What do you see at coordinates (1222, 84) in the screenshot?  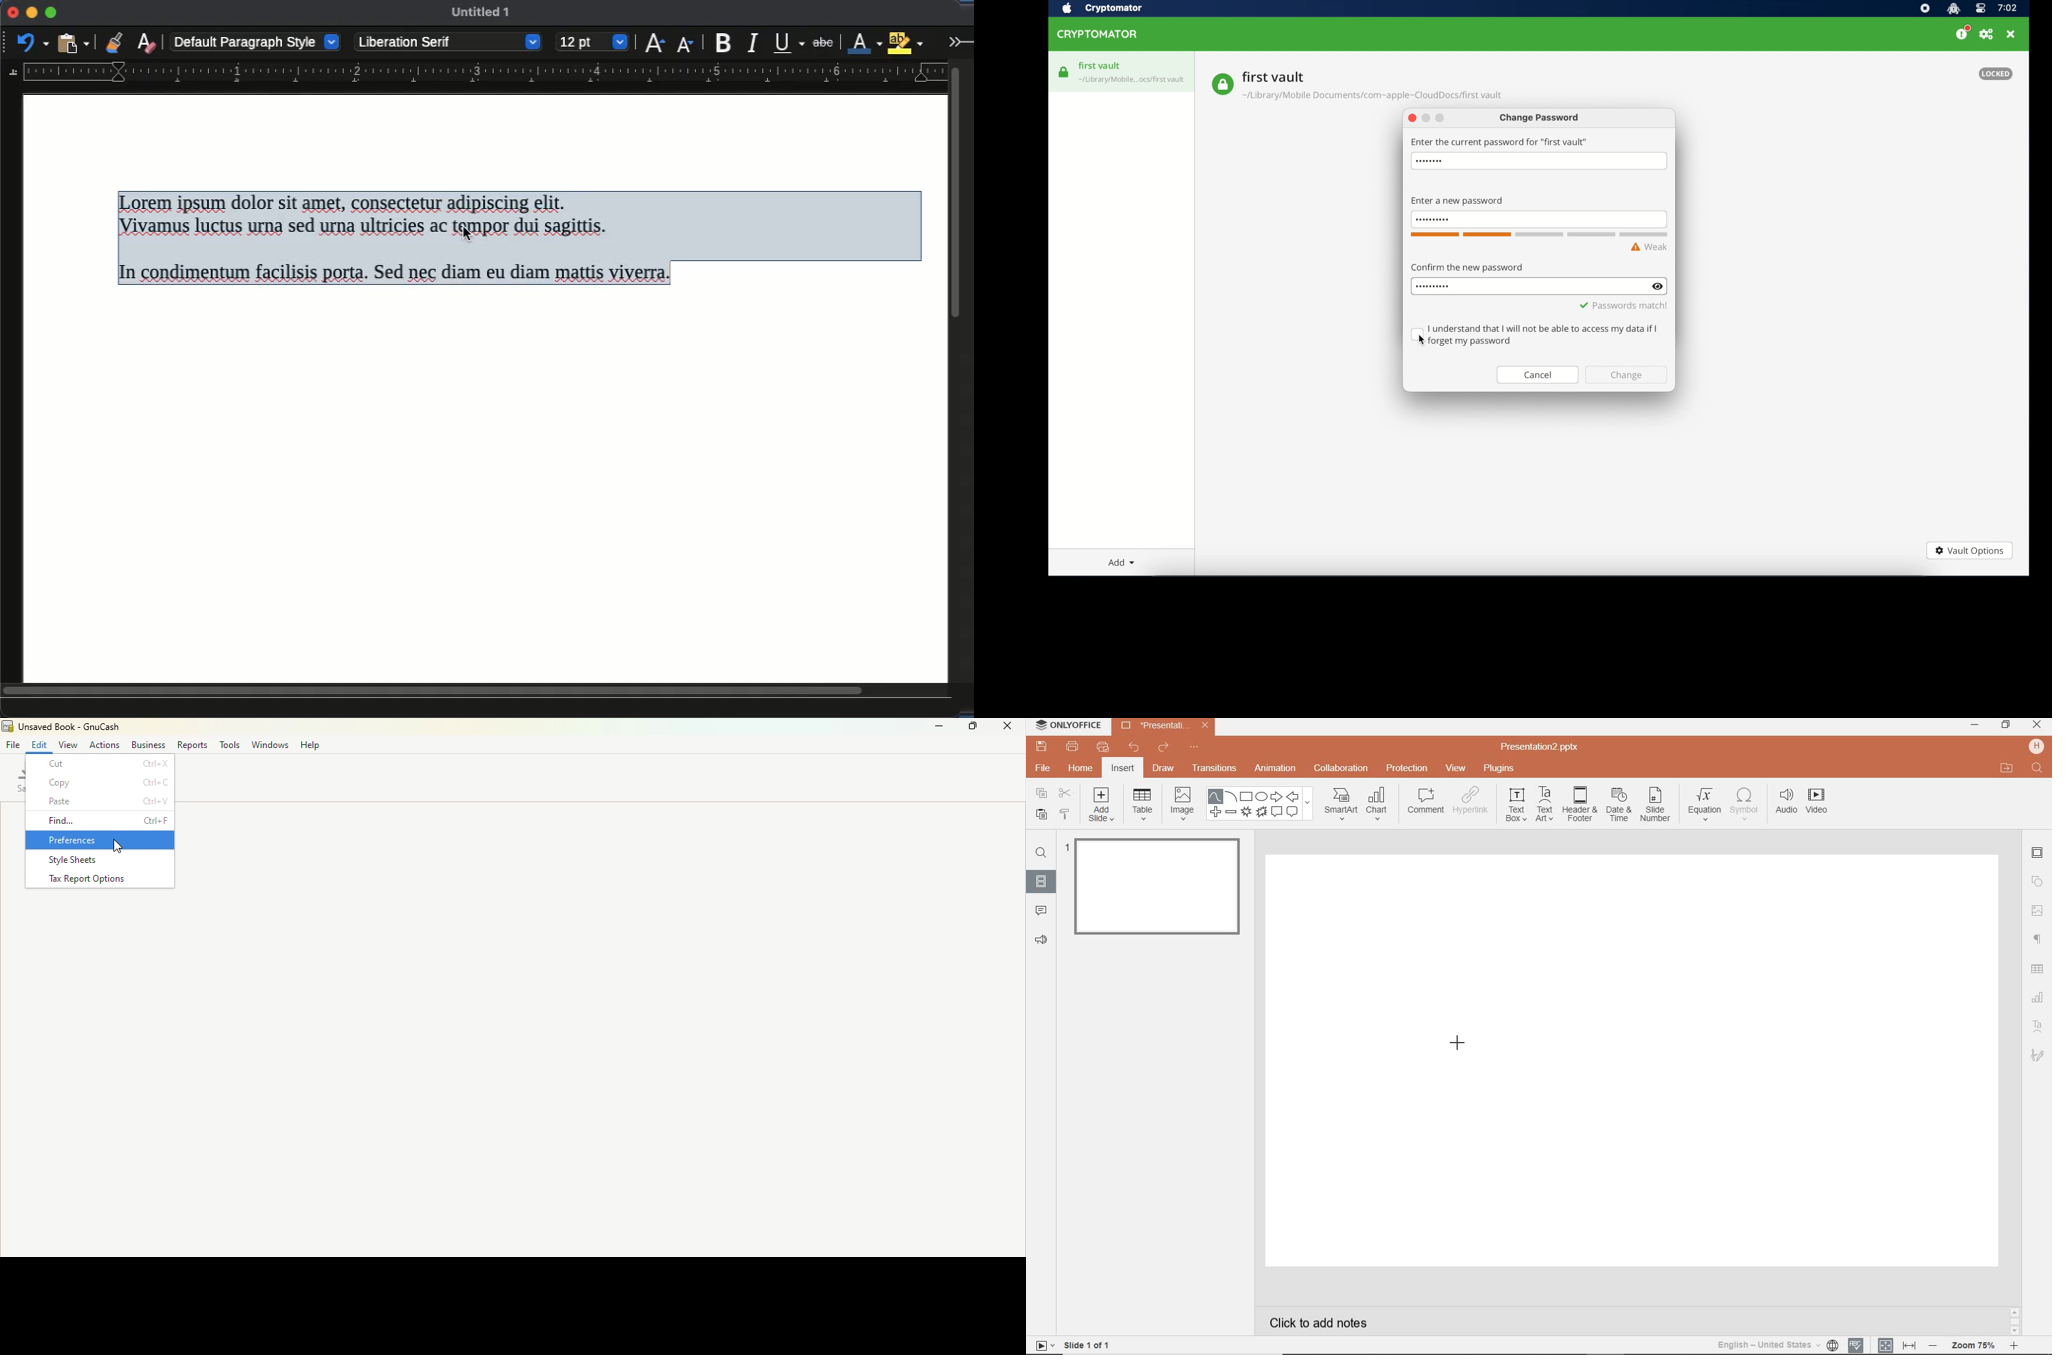 I see `vault icon` at bounding box center [1222, 84].